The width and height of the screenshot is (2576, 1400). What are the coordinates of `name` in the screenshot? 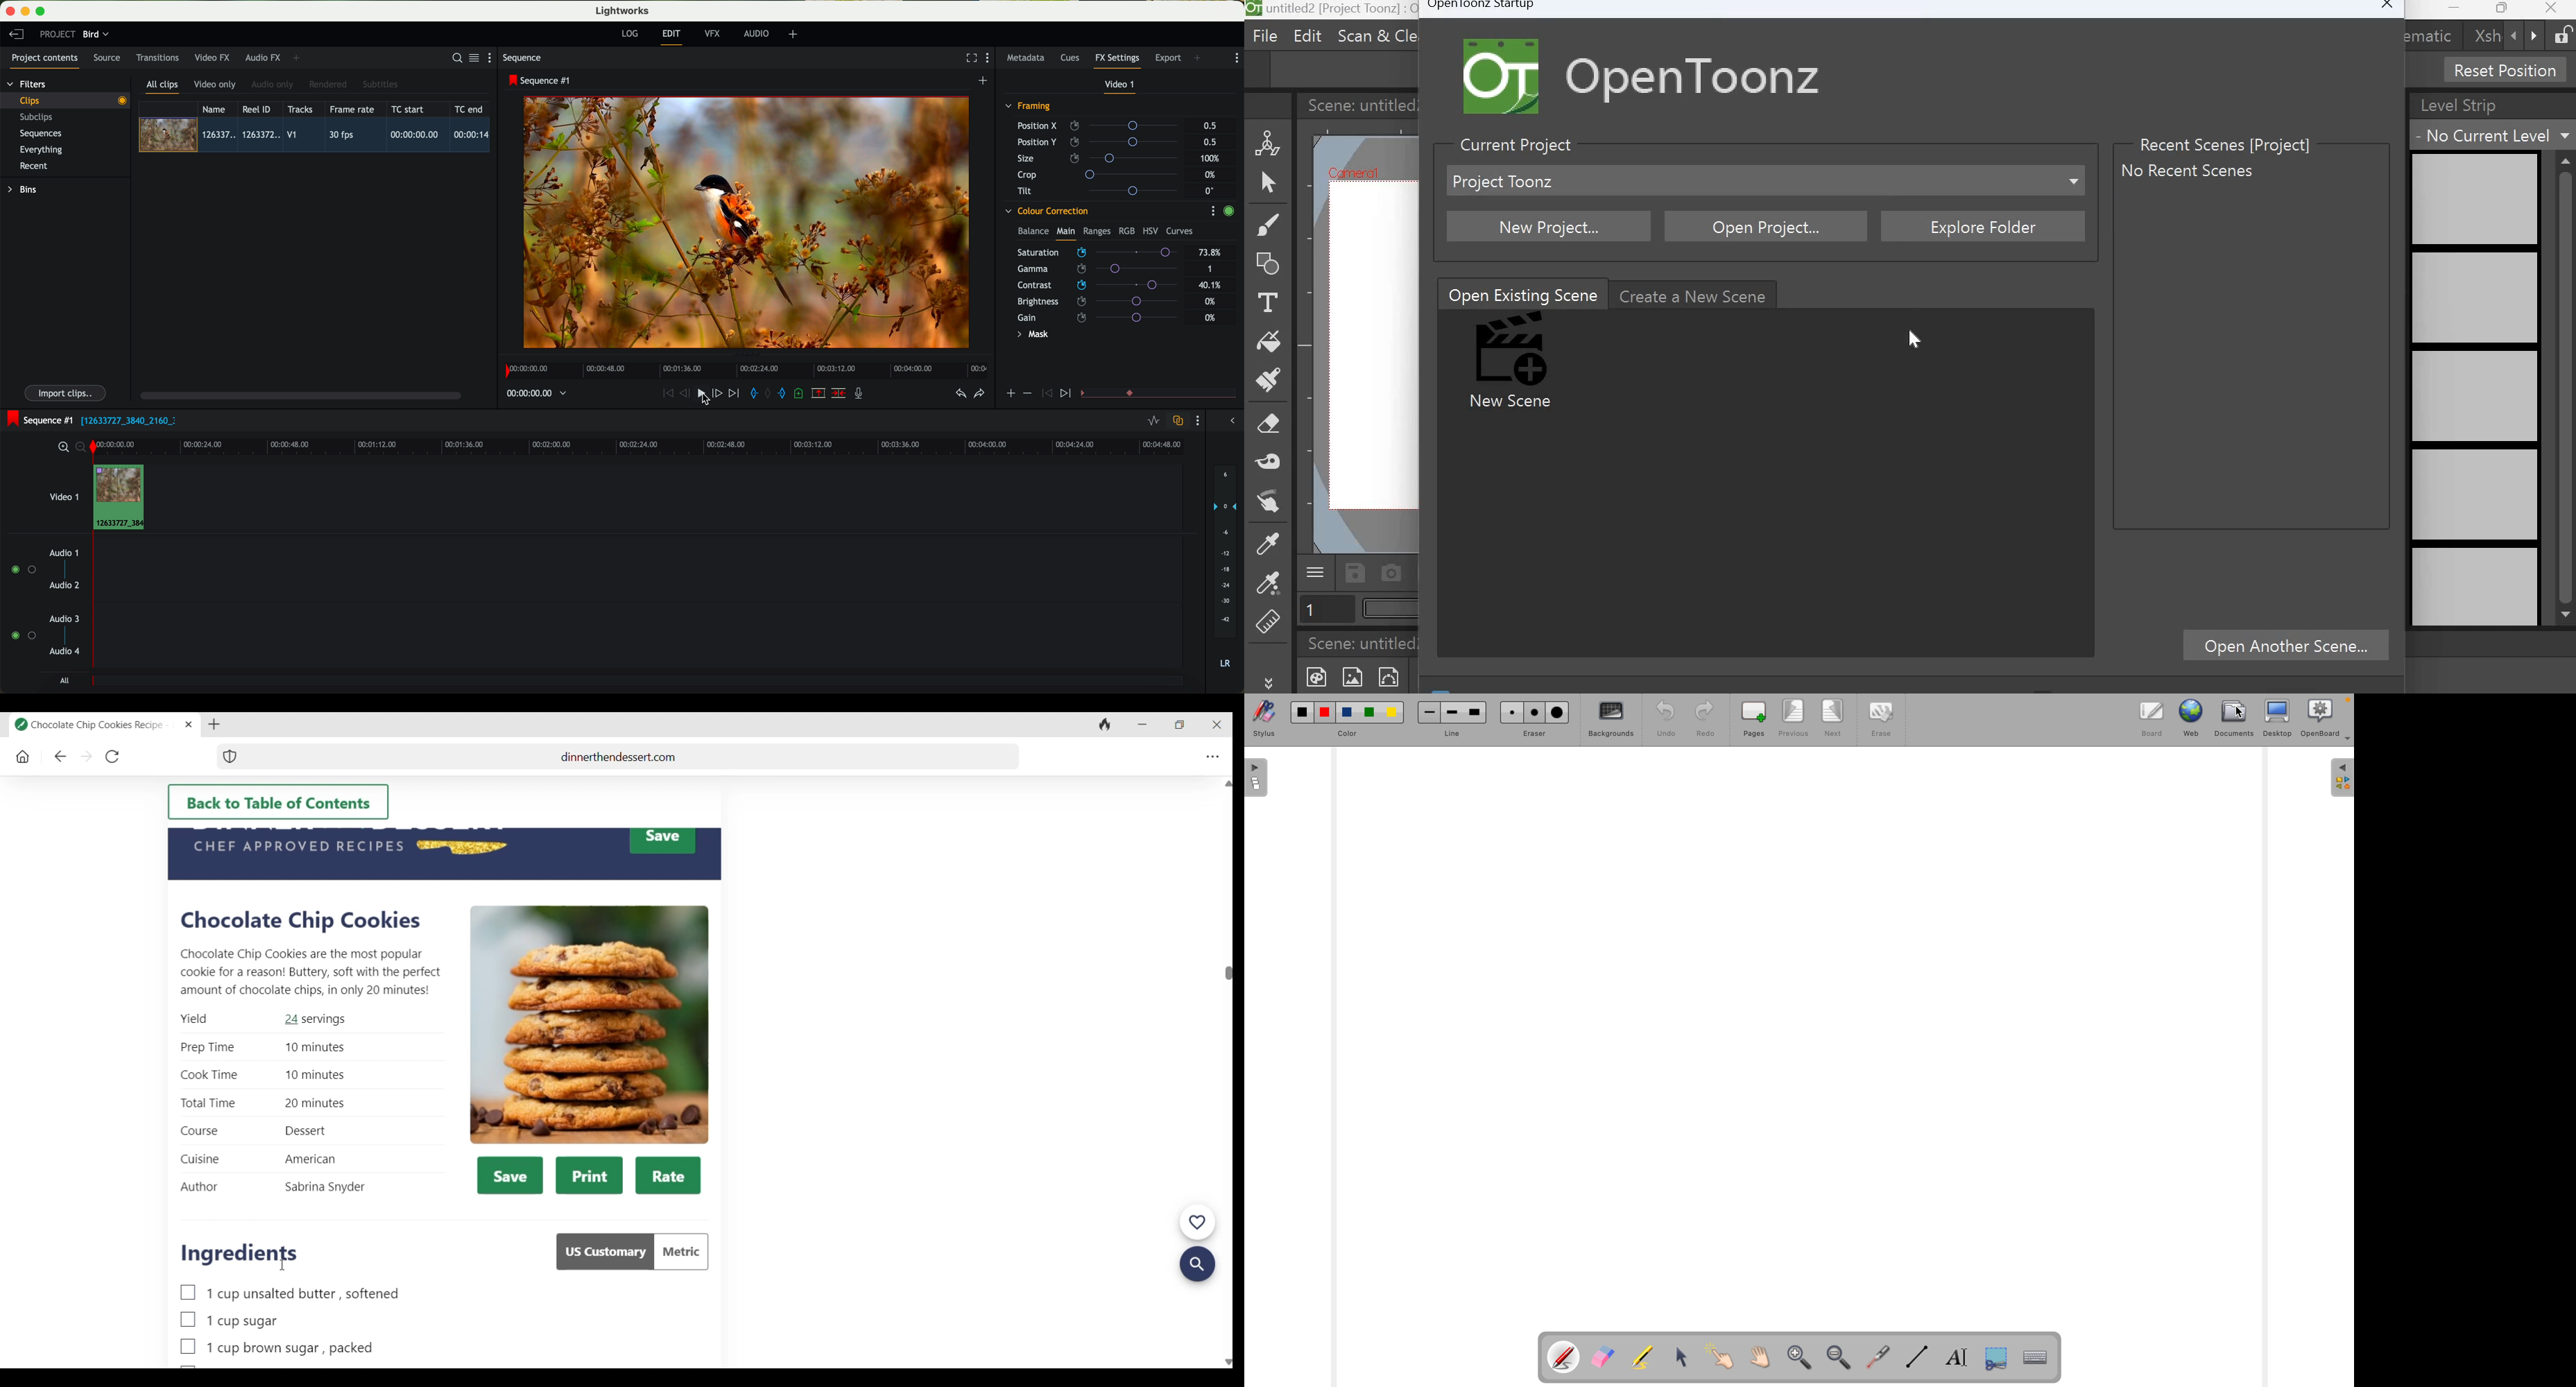 It's located at (217, 109).